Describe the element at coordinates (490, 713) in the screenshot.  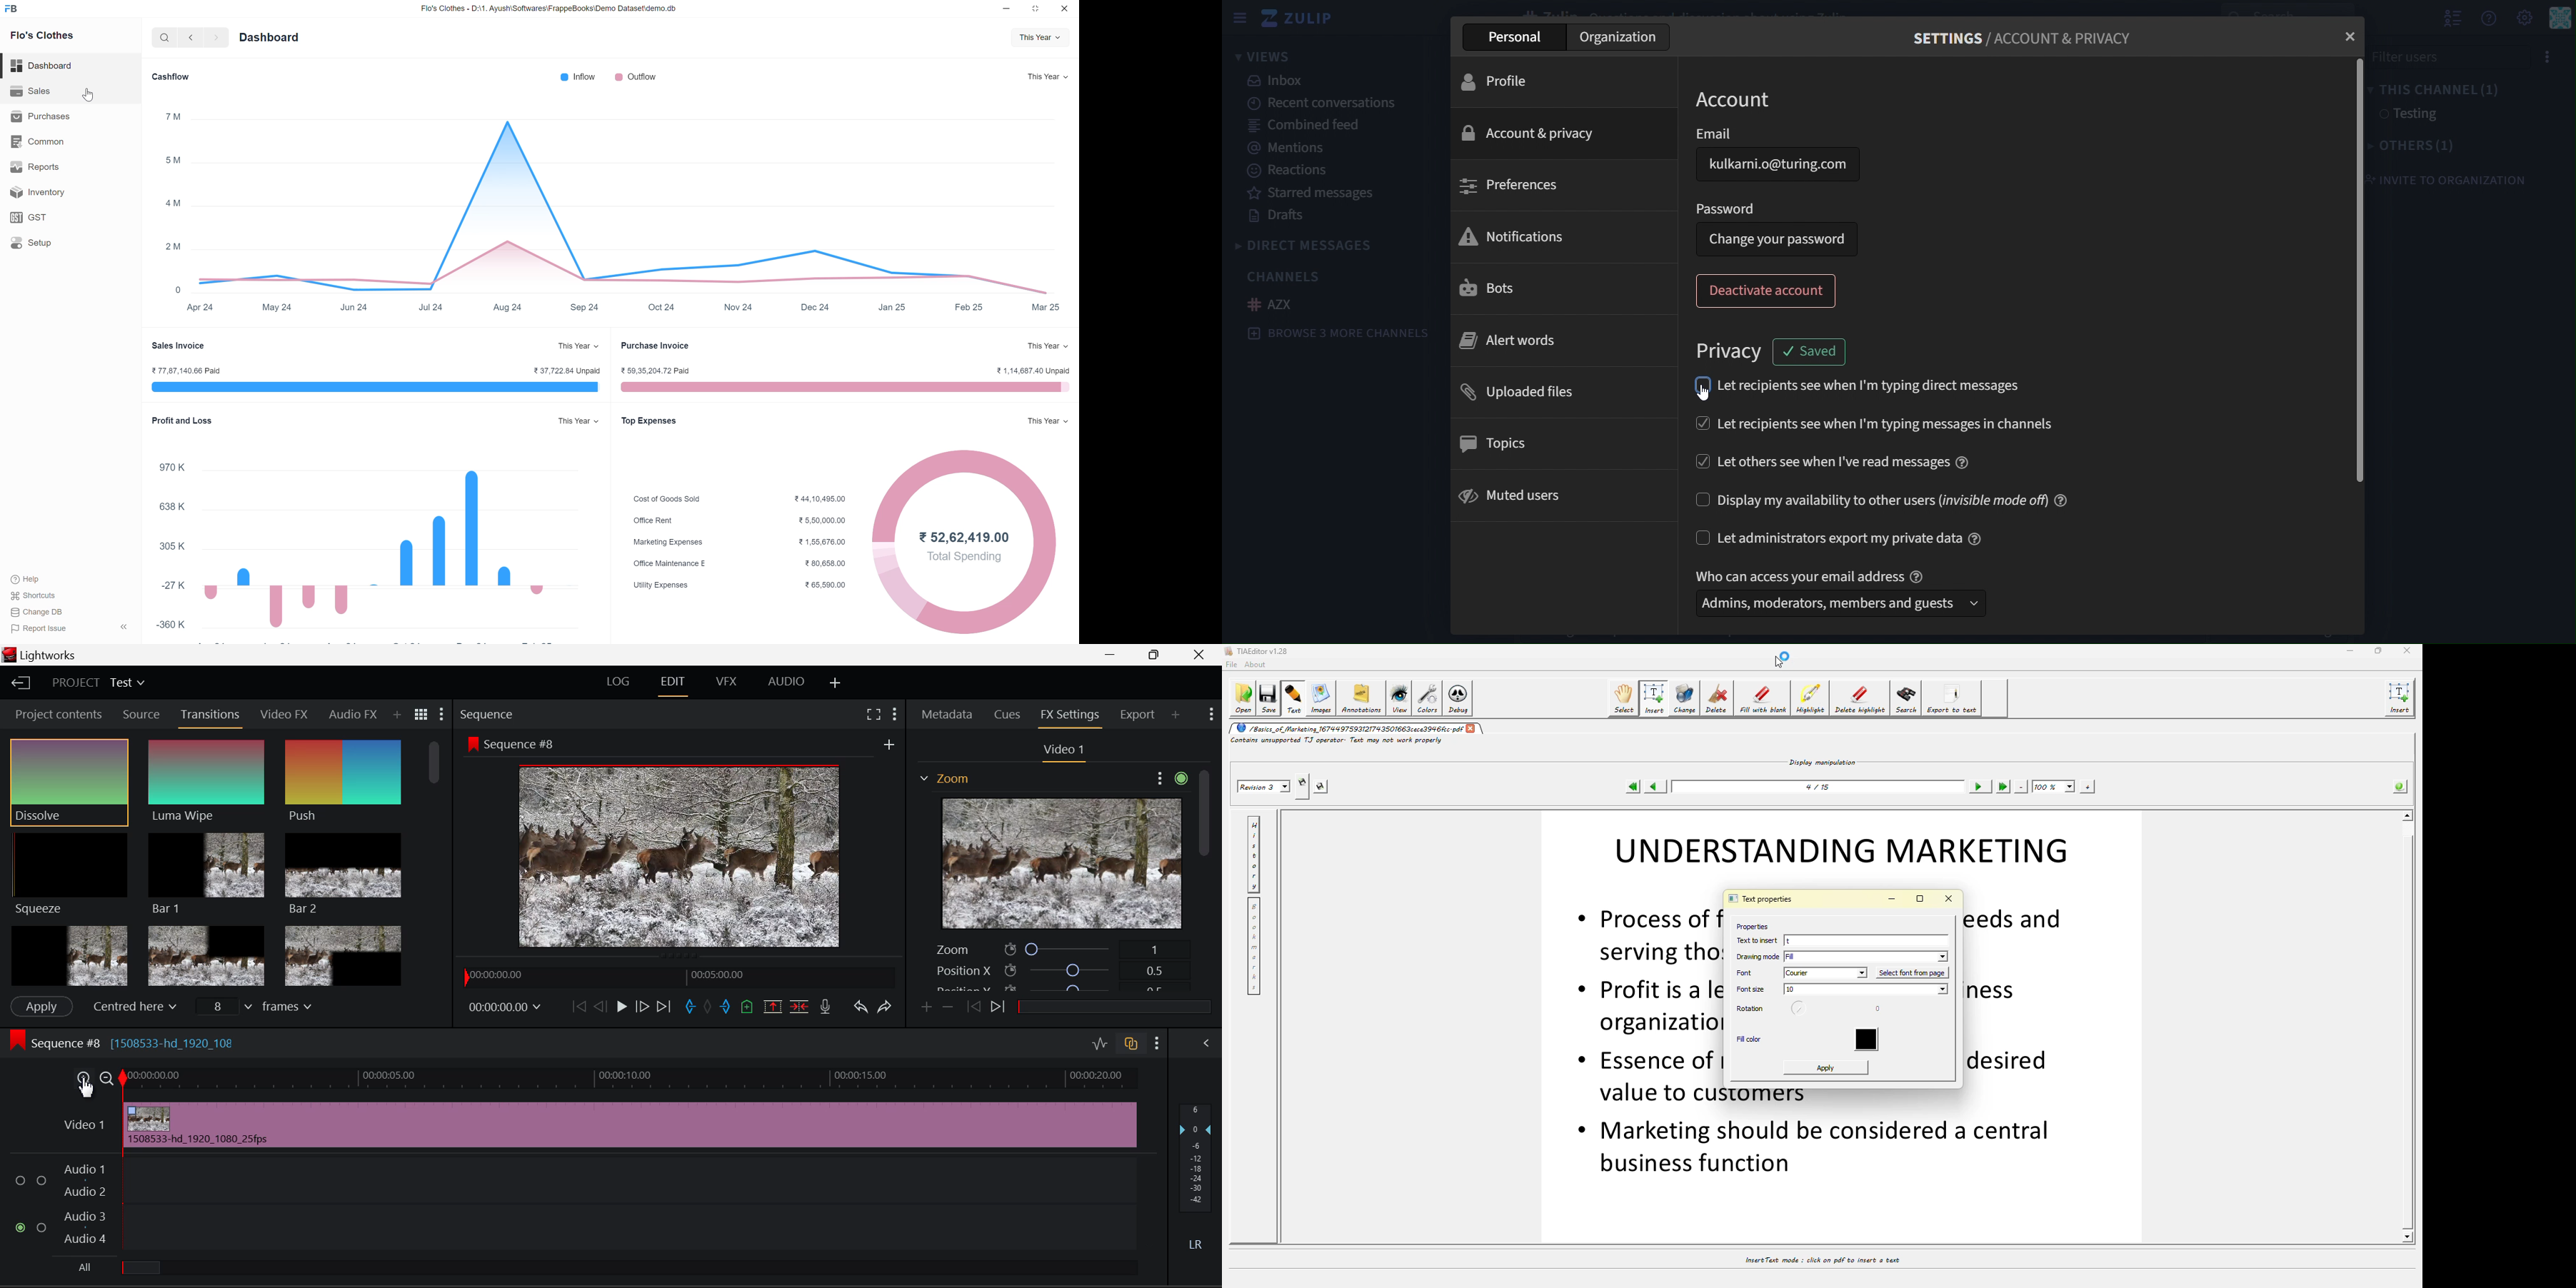
I see `Sequence Preview Section` at that location.